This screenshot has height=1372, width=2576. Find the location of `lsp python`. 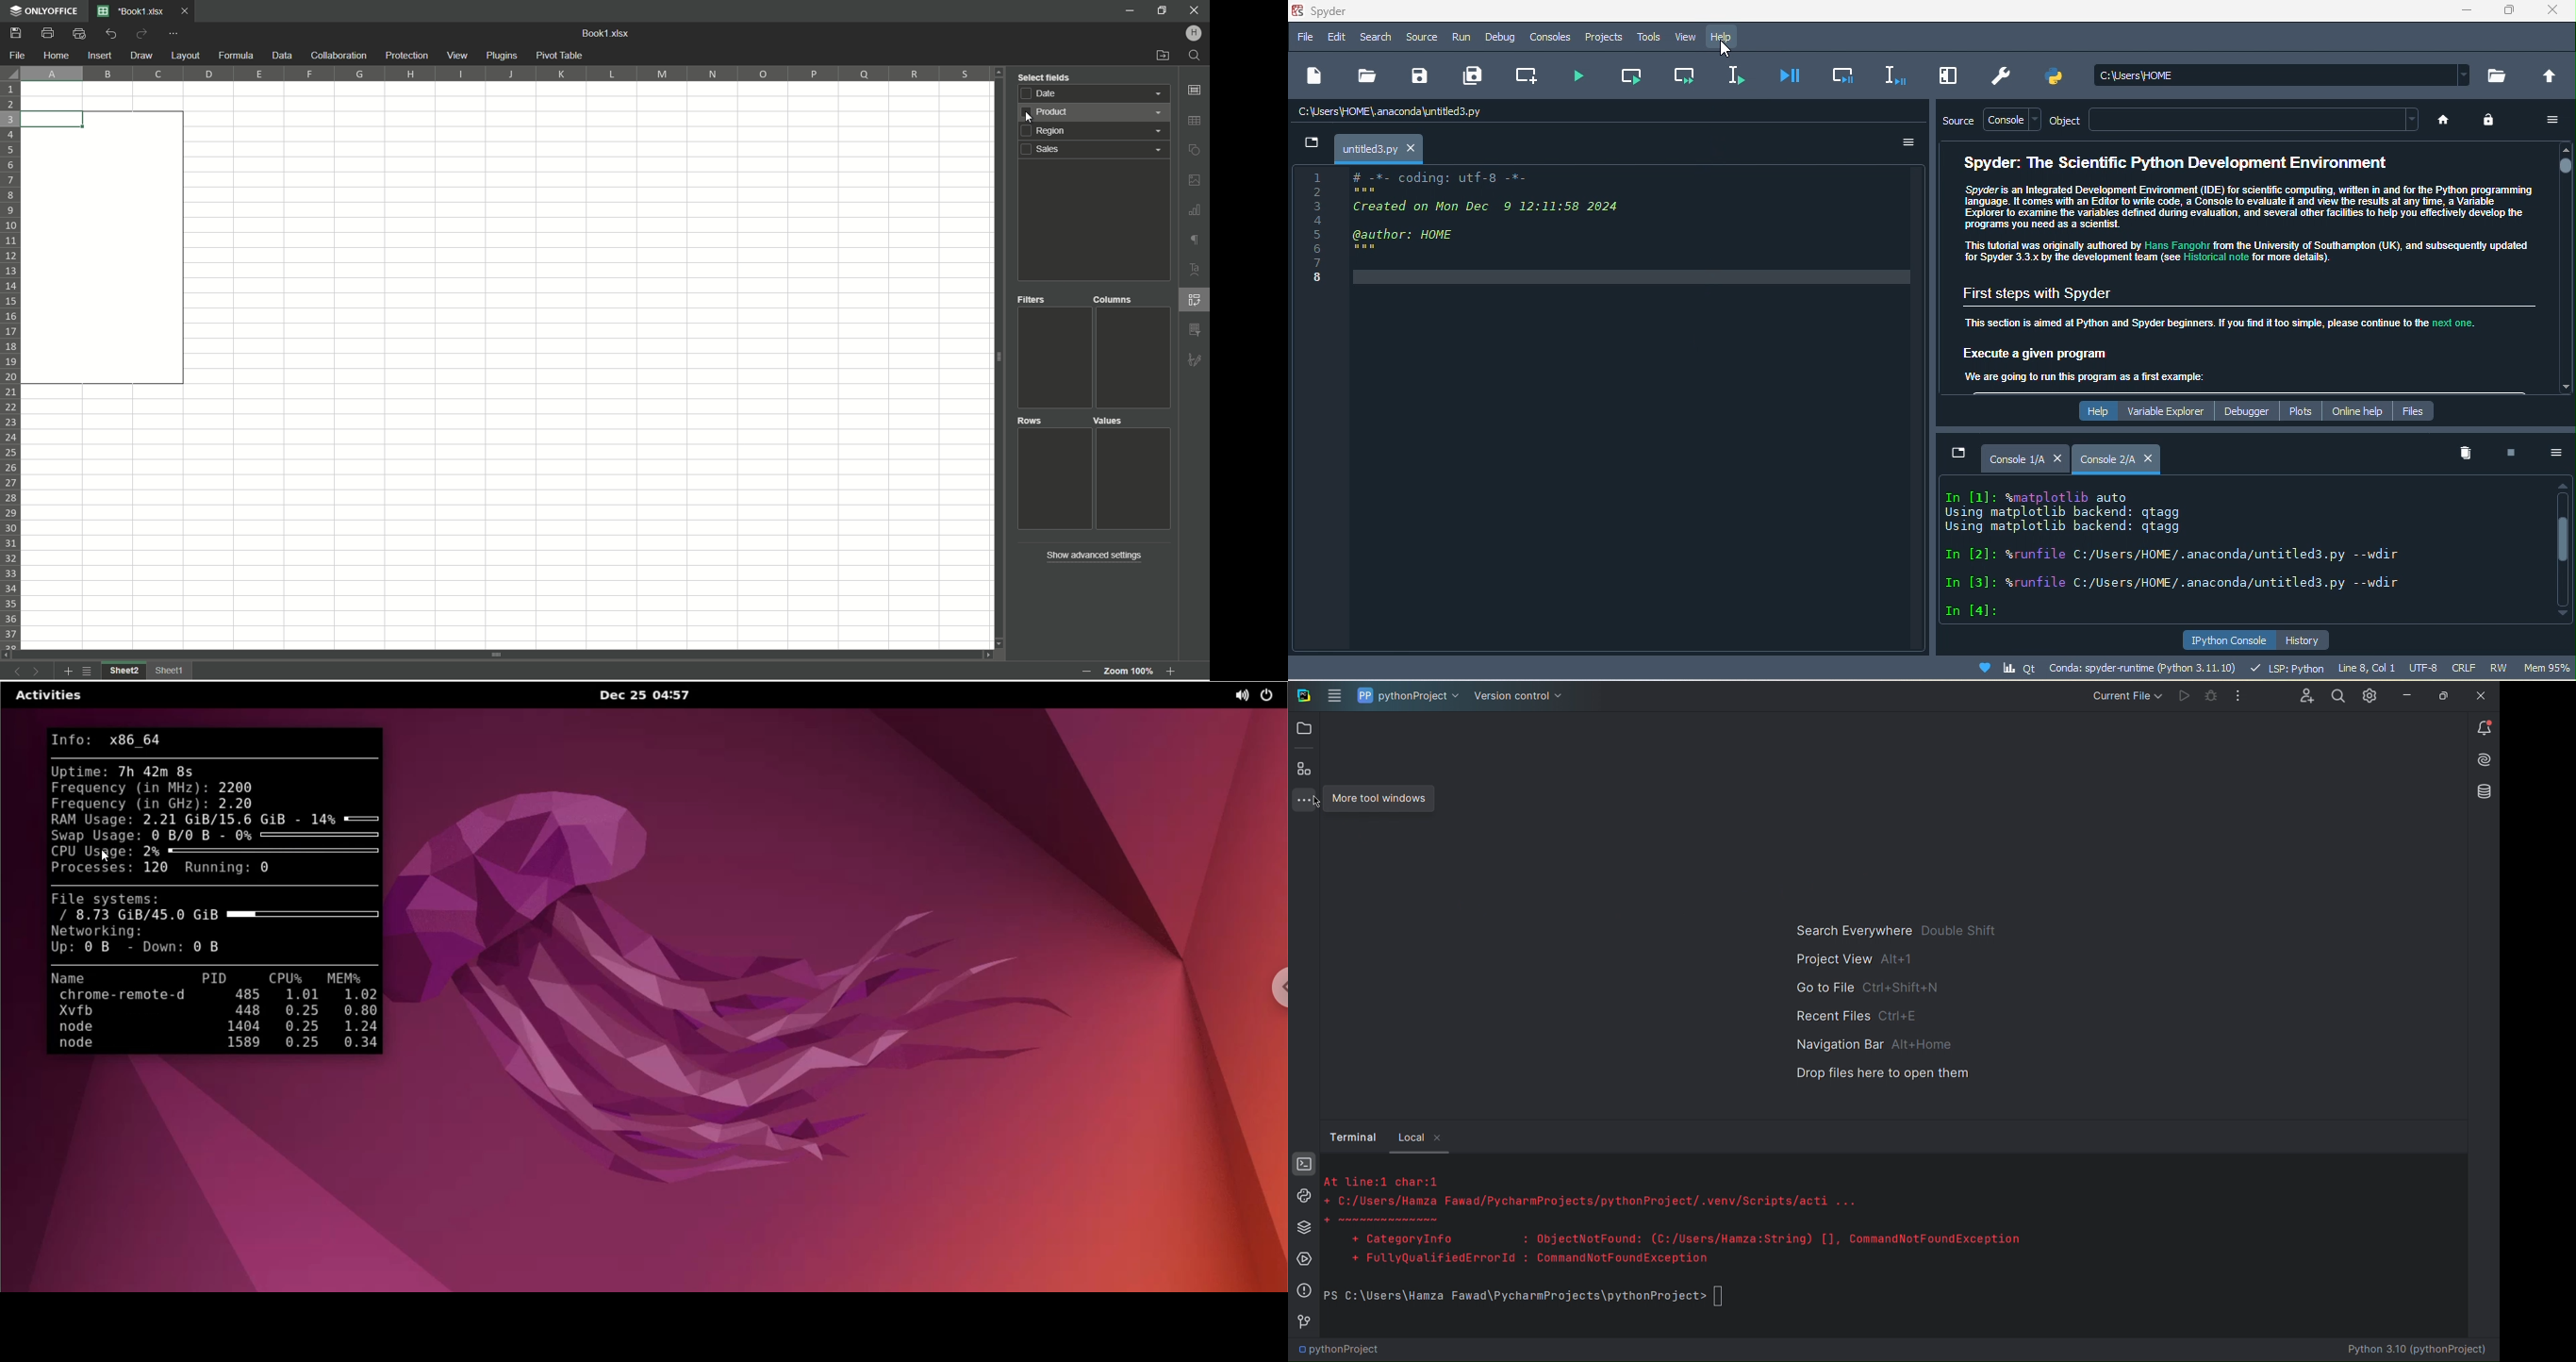

lsp python is located at coordinates (2285, 668).